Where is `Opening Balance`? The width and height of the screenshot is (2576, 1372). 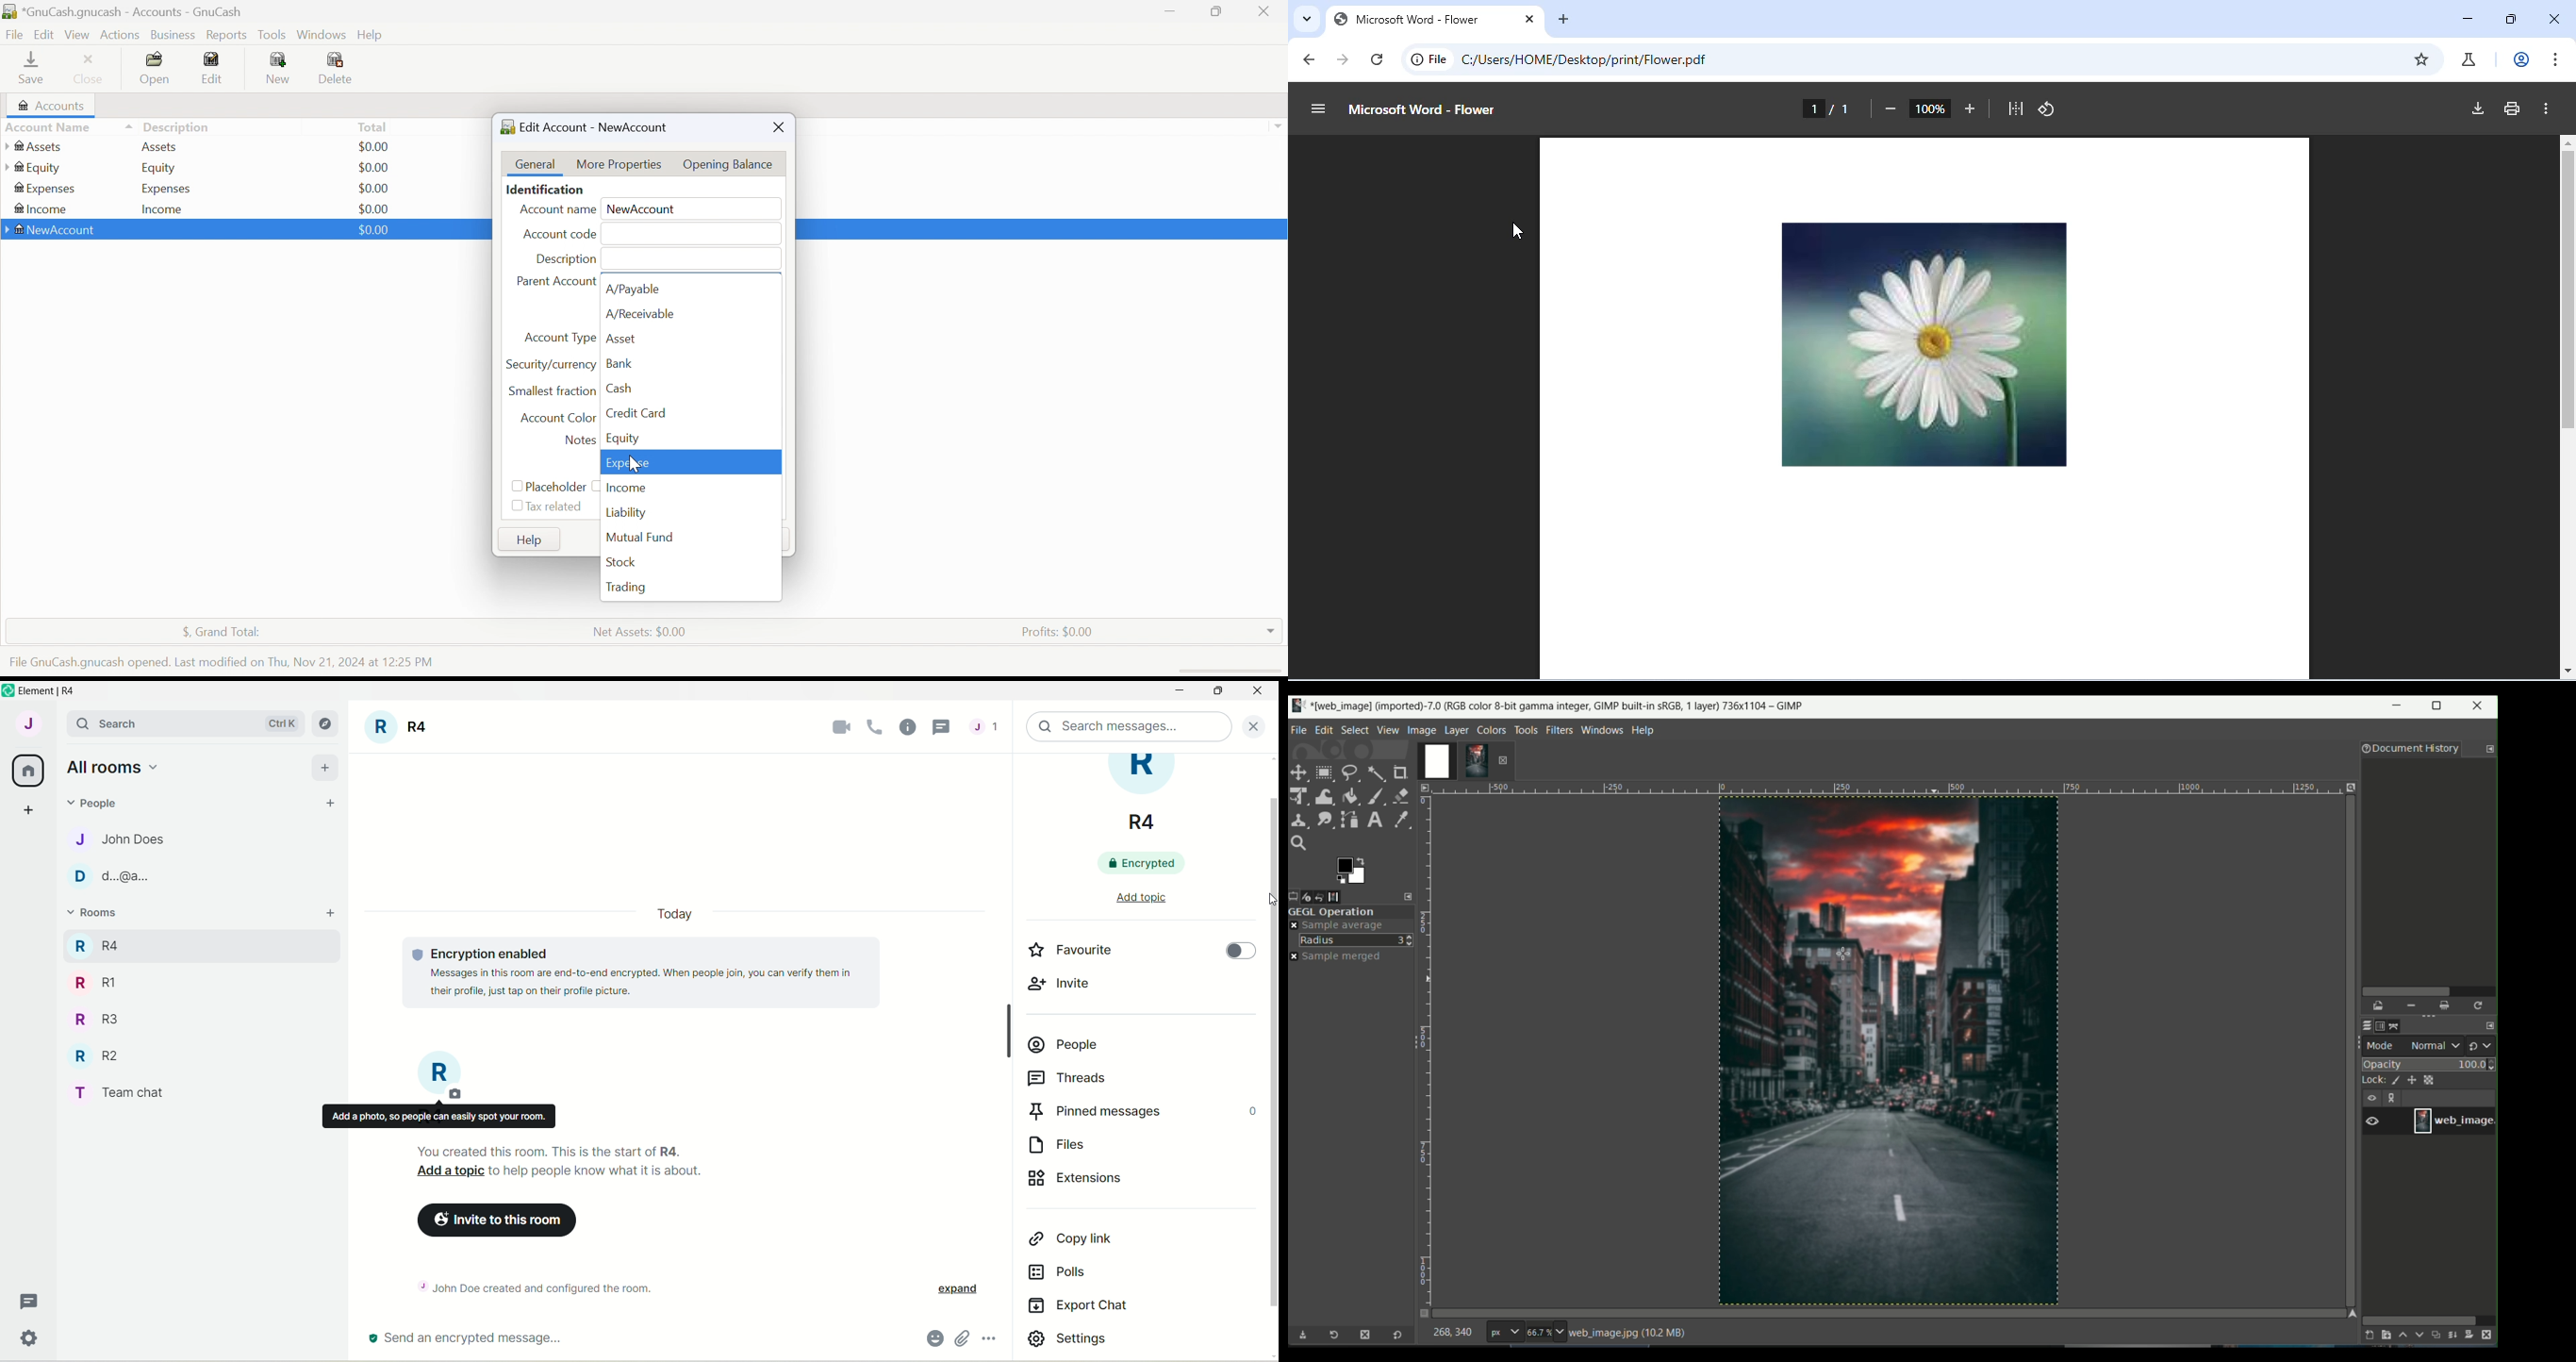
Opening Balance is located at coordinates (730, 164).